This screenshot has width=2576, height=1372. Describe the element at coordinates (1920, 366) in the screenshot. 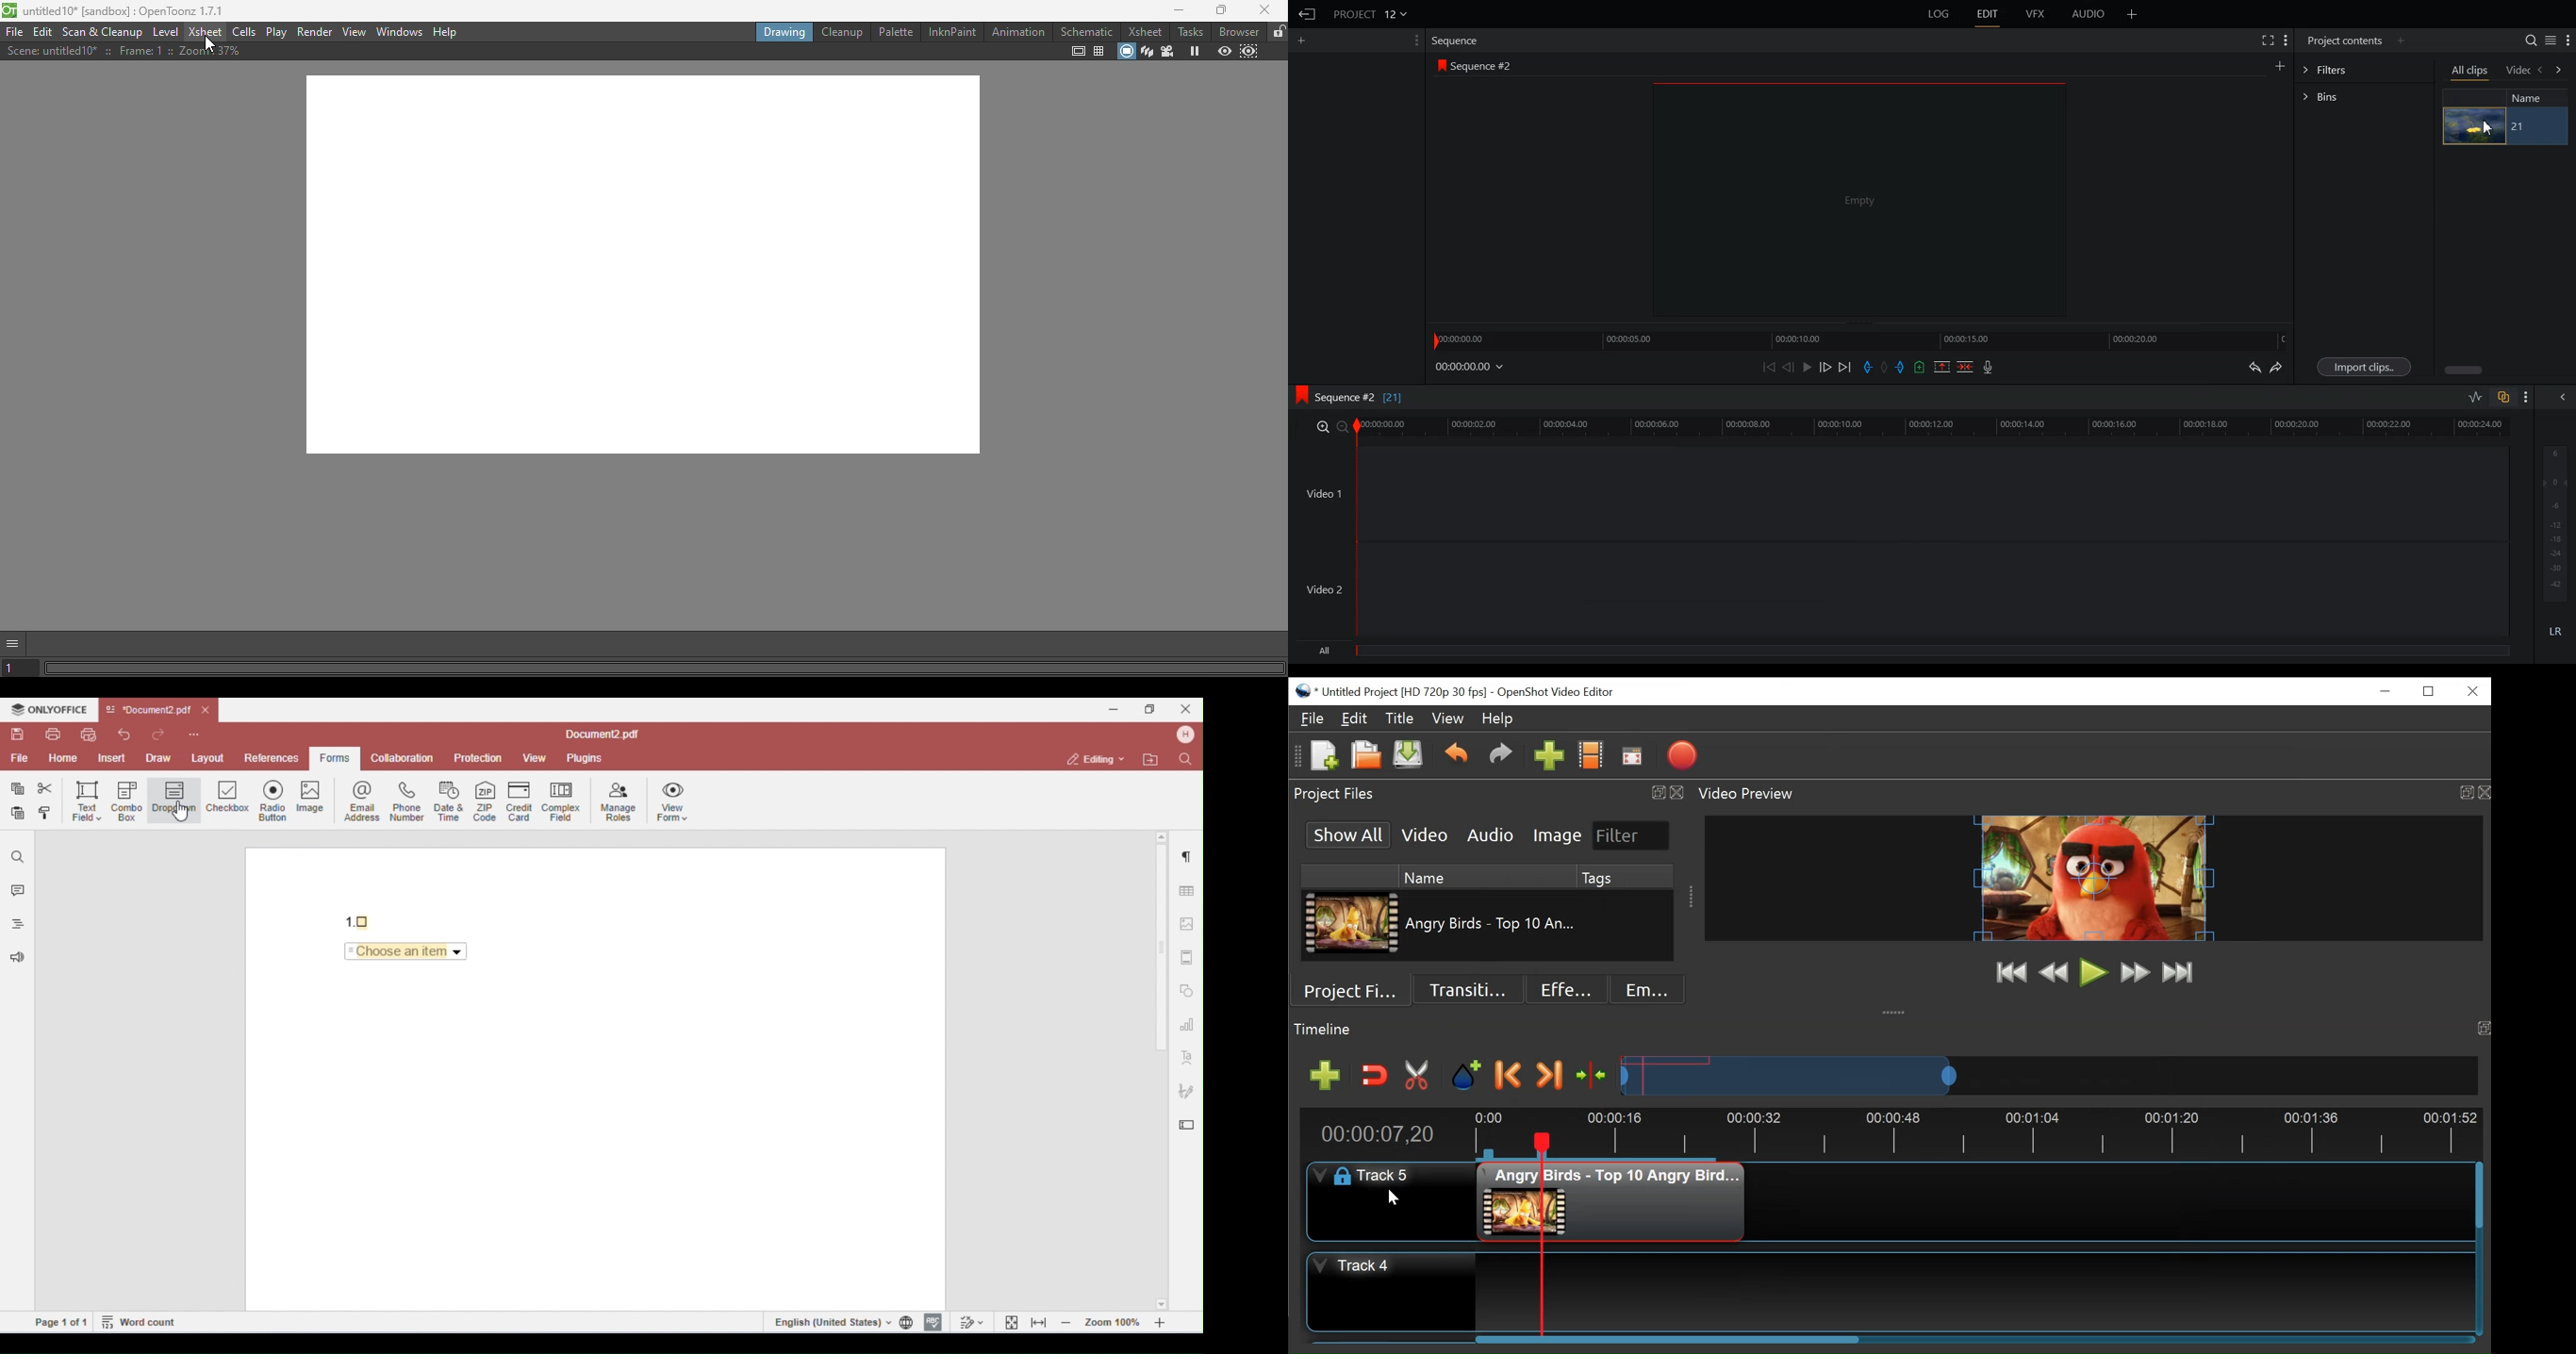

I see `Add Cue in the current video` at that location.